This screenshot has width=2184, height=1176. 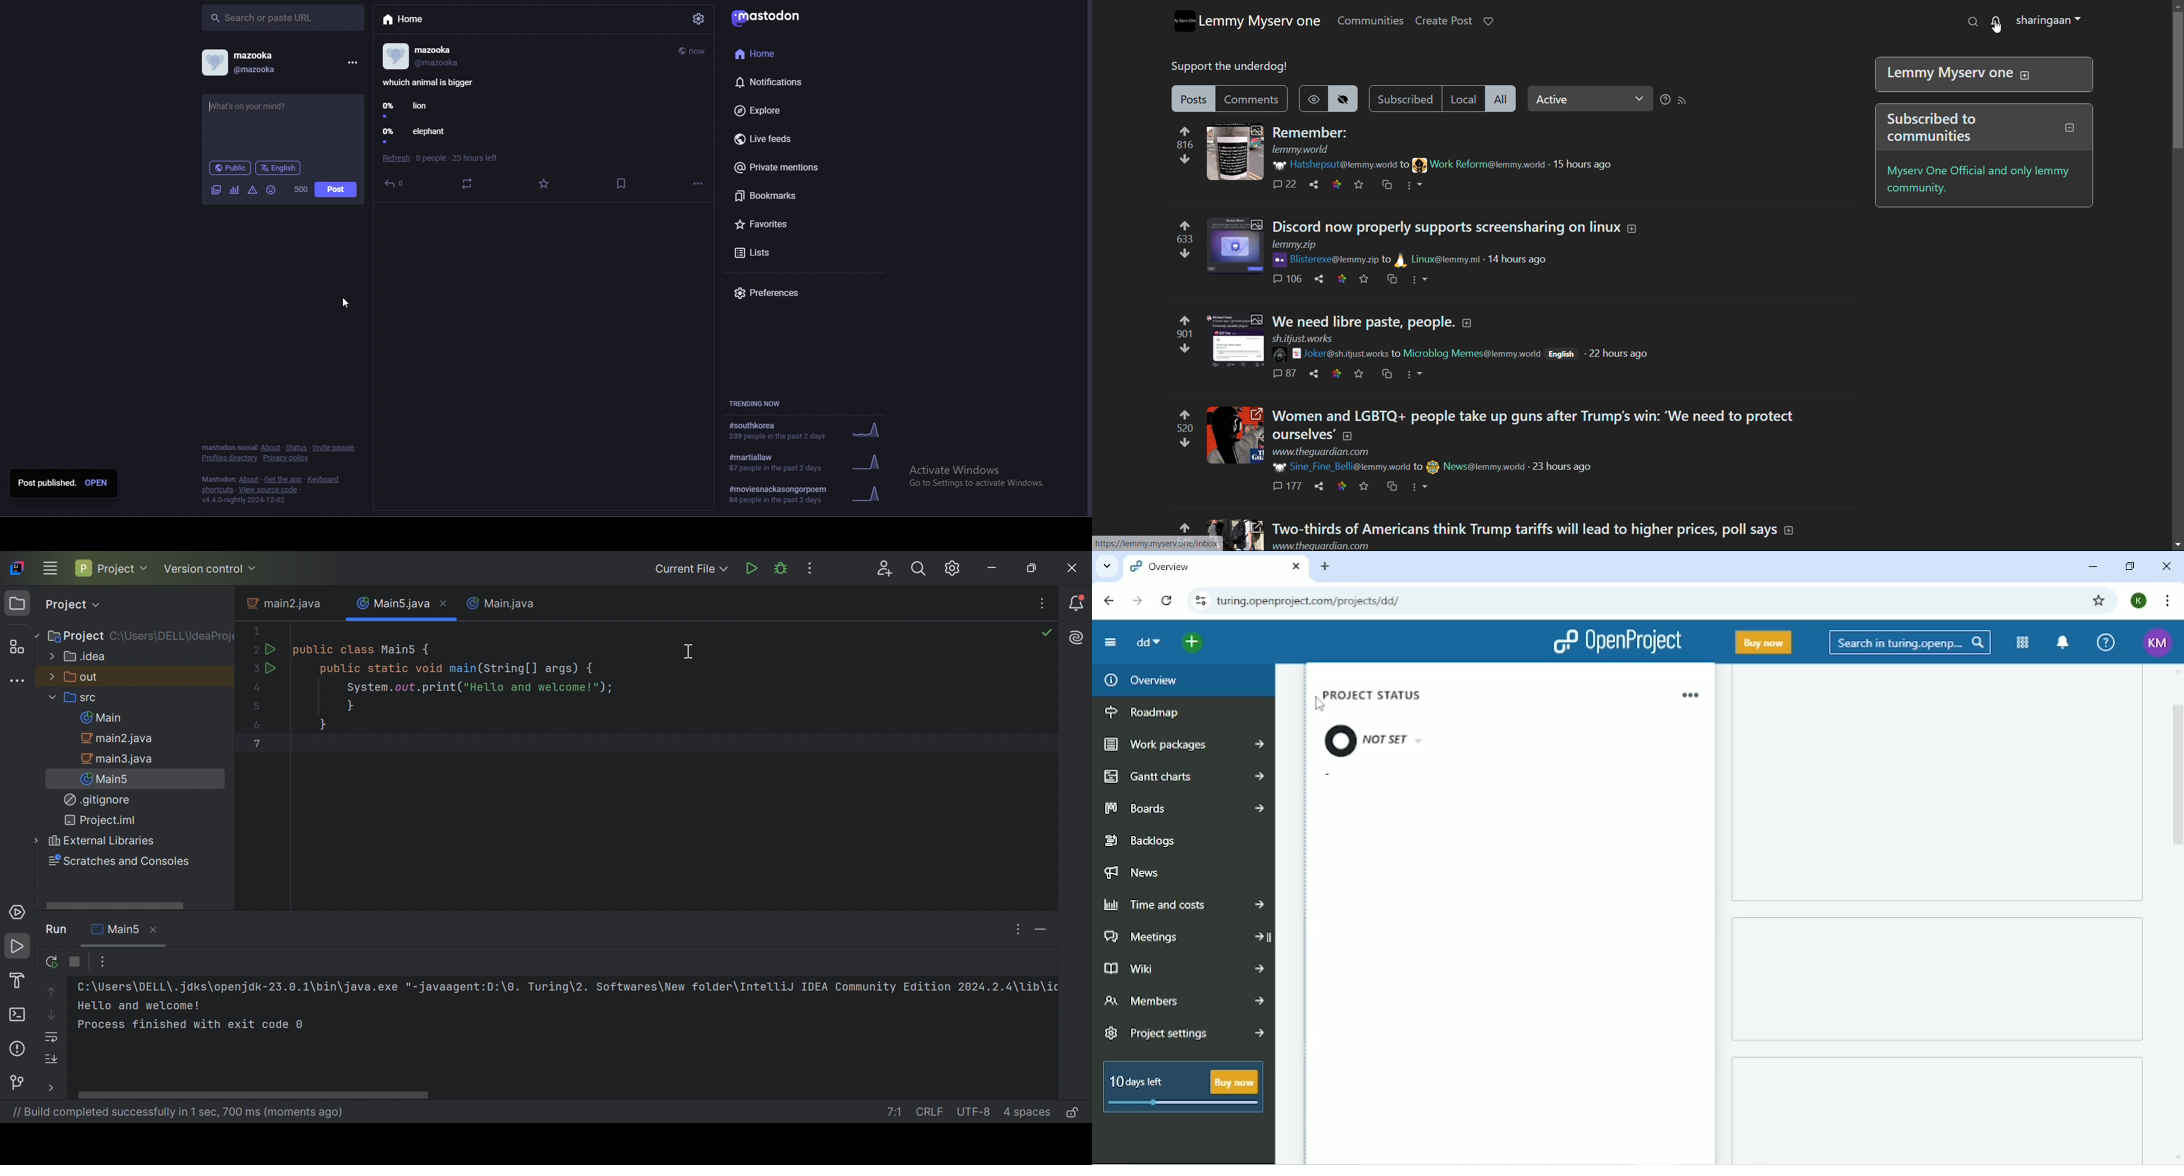 What do you see at coordinates (1584, 164) in the screenshot?
I see `time of posting (15 hours ago)` at bounding box center [1584, 164].